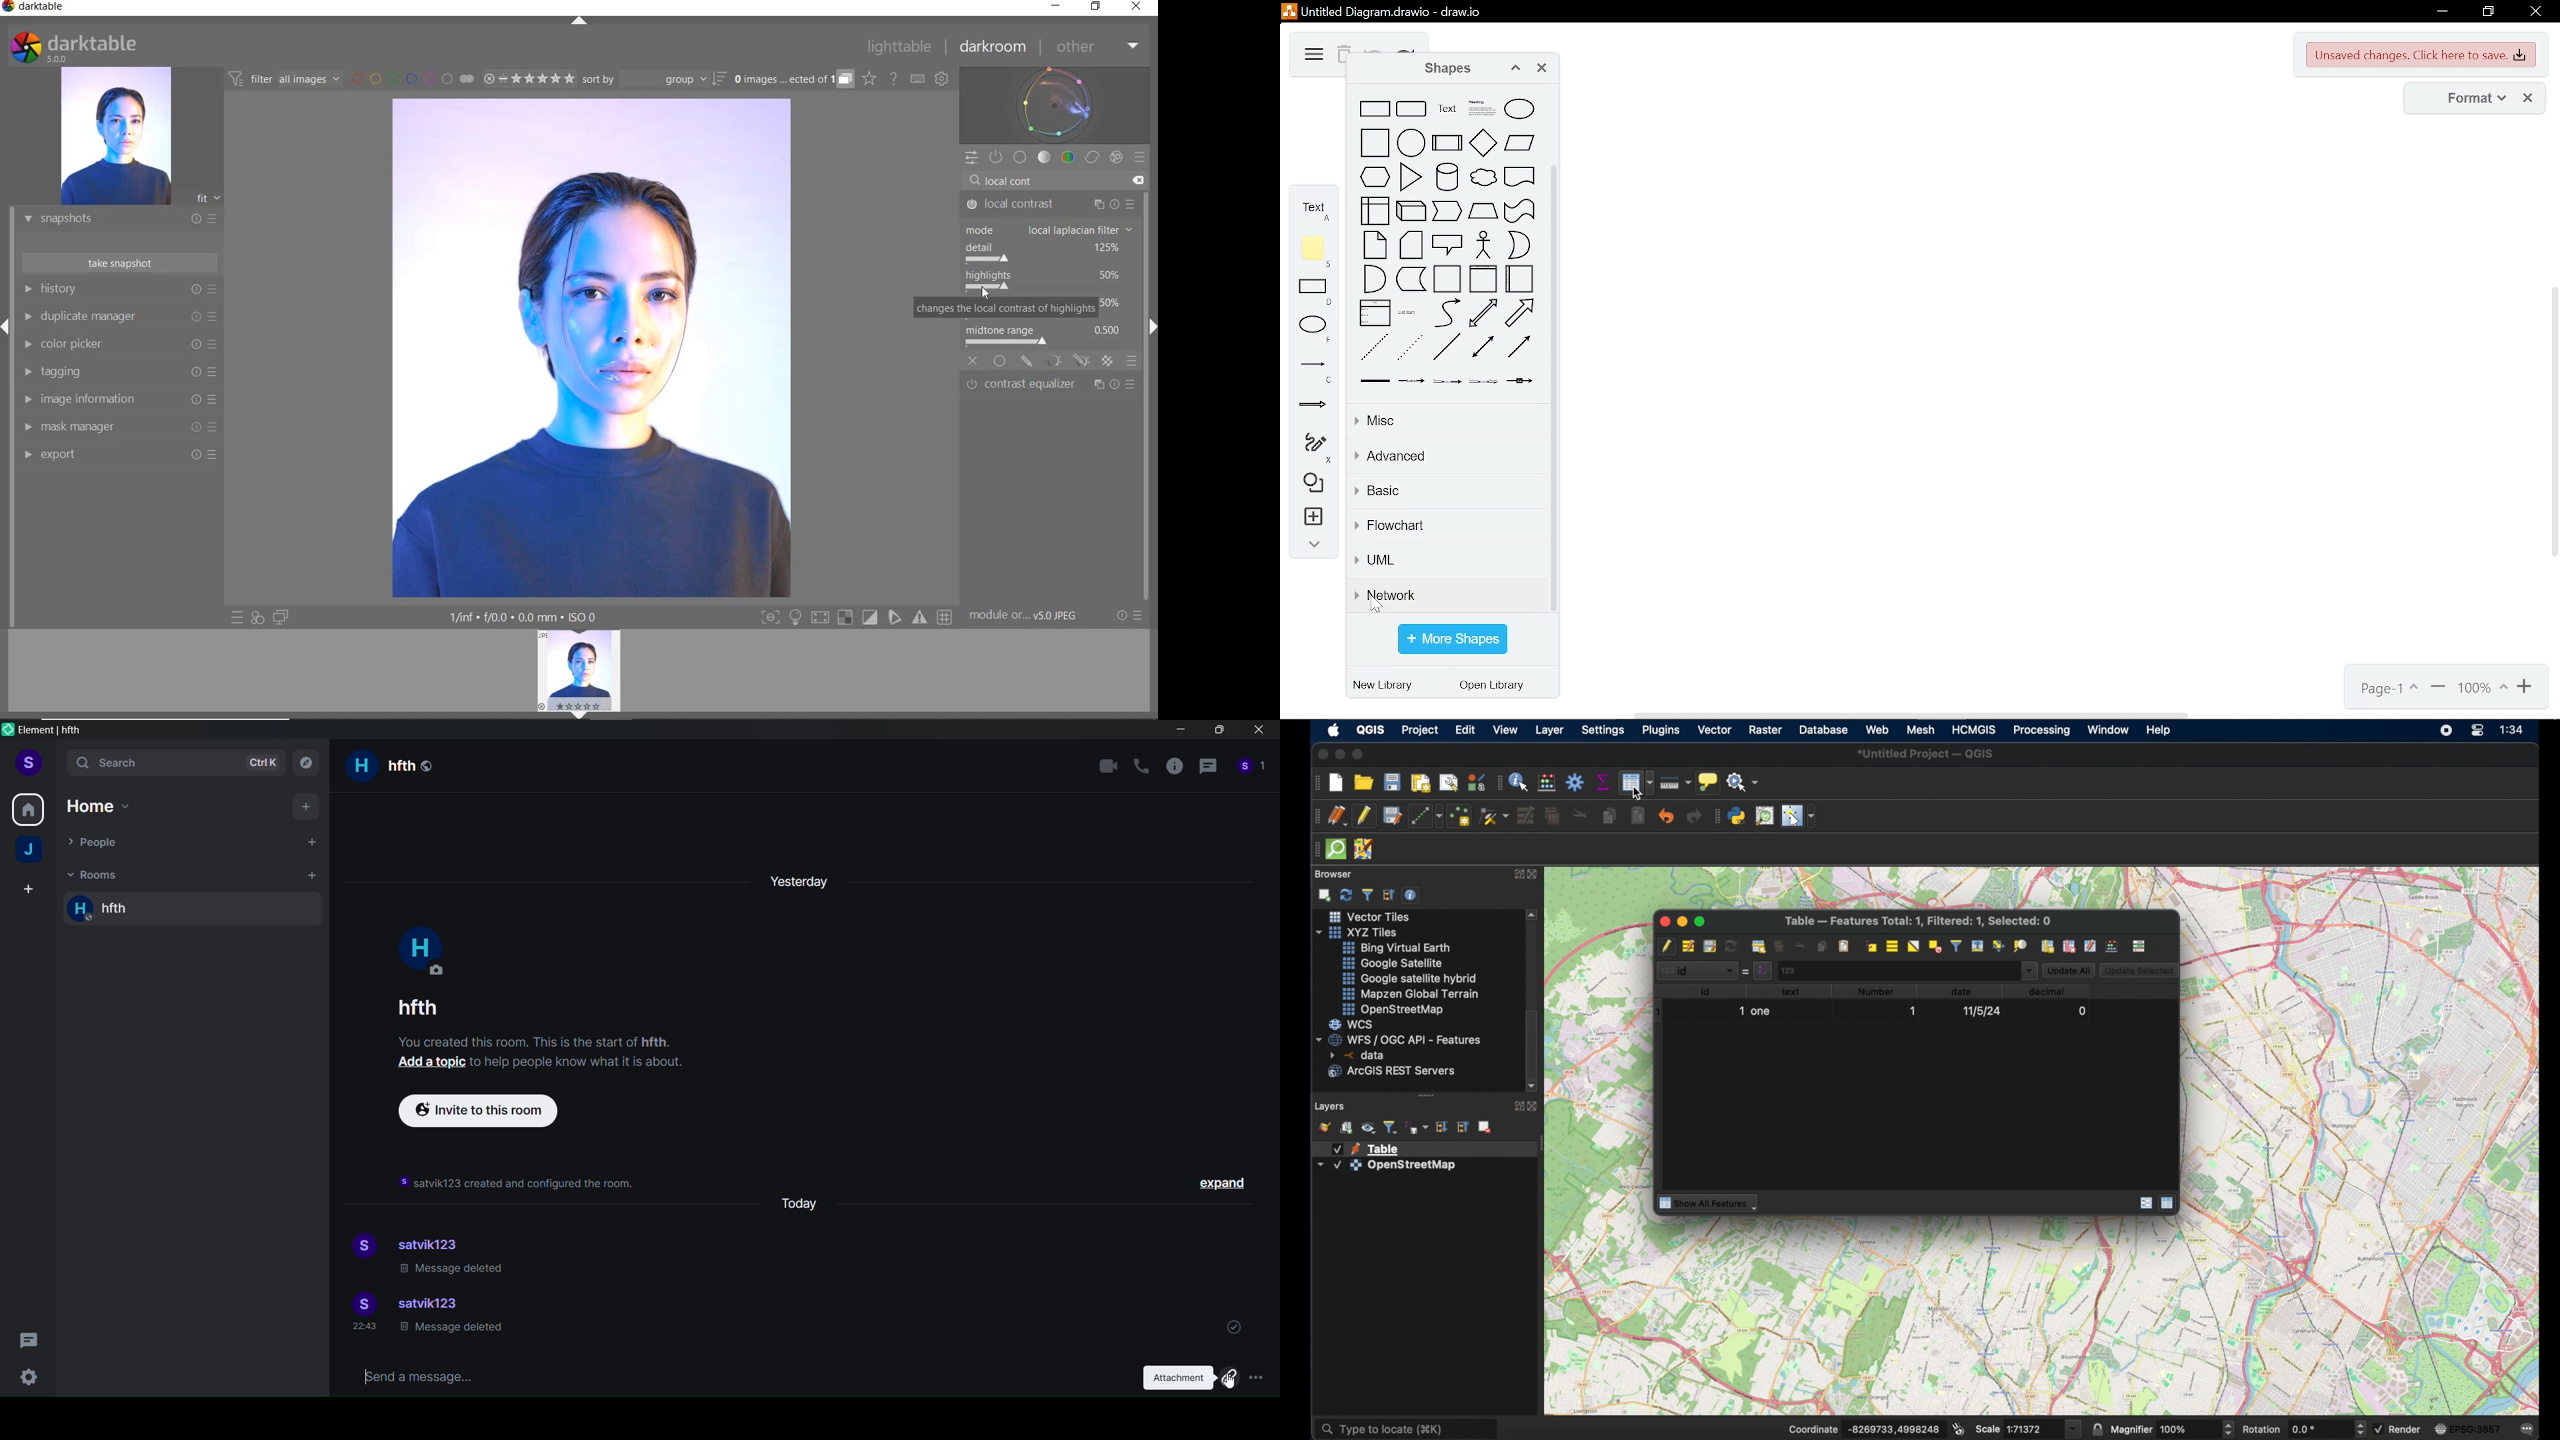 This screenshot has width=2576, height=1456. What do you see at coordinates (1503, 729) in the screenshot?
I see `view` at bounding box center [1503, 729].